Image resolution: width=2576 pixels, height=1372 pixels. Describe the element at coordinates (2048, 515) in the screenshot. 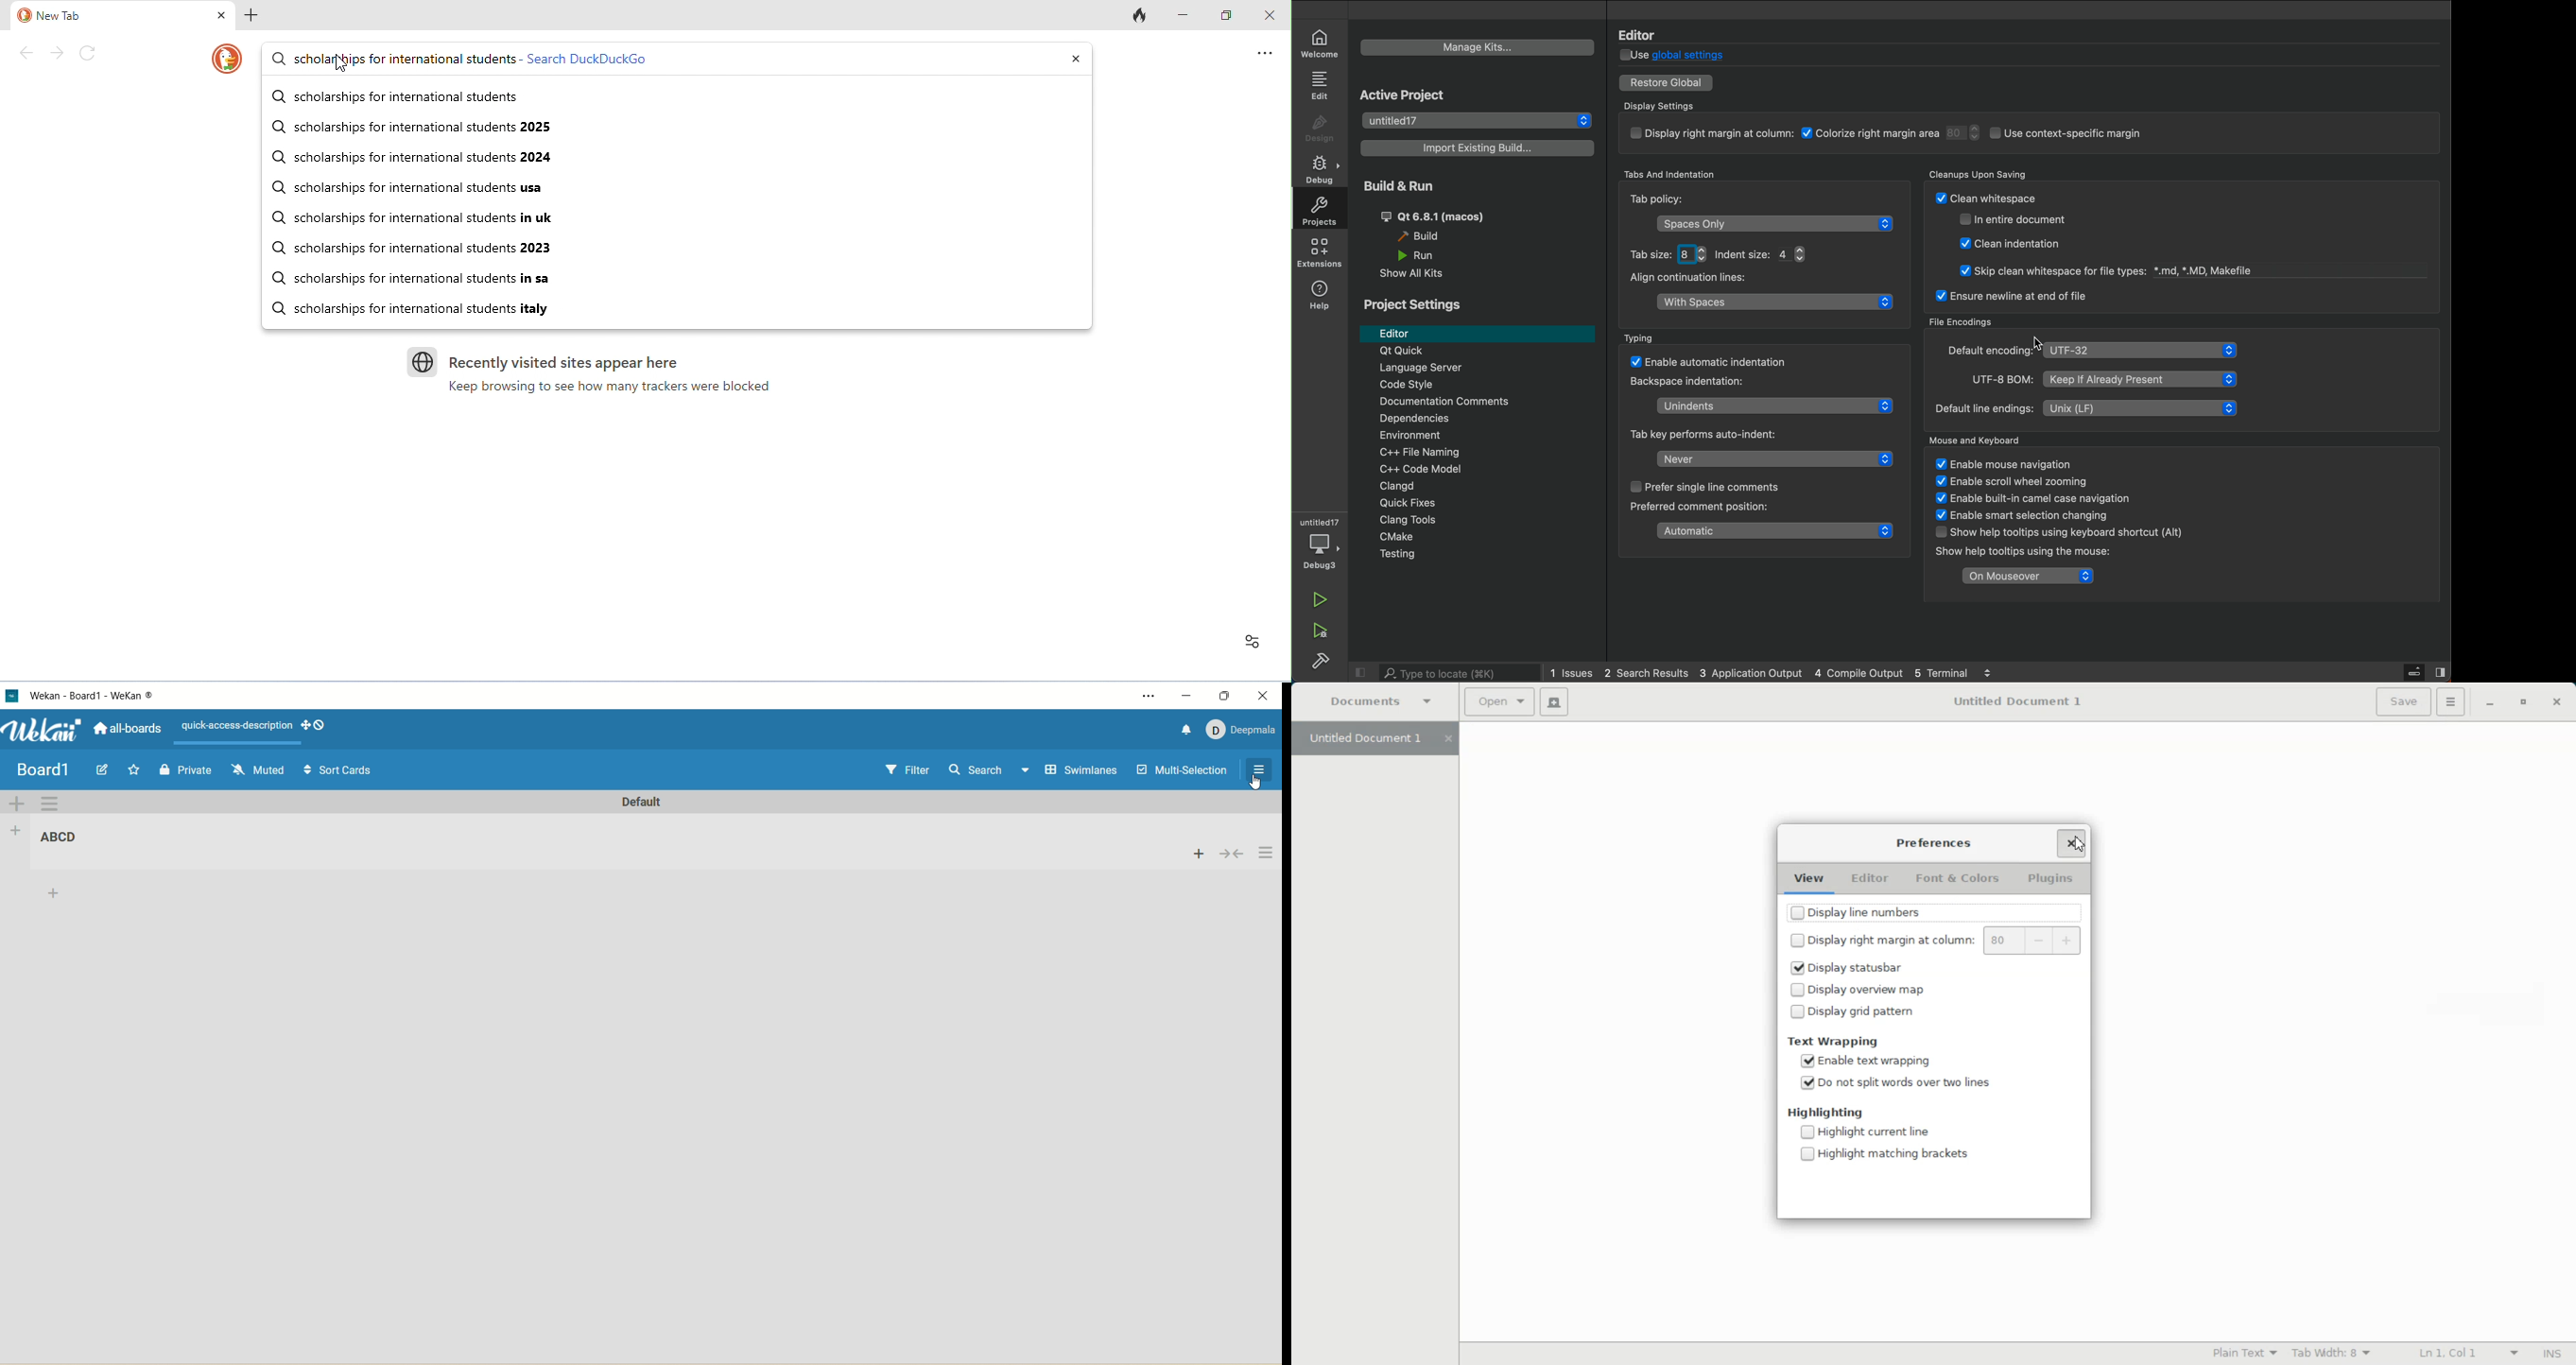

I see `TT ogee StS:
¥ Enable smart selection changing` at that location.